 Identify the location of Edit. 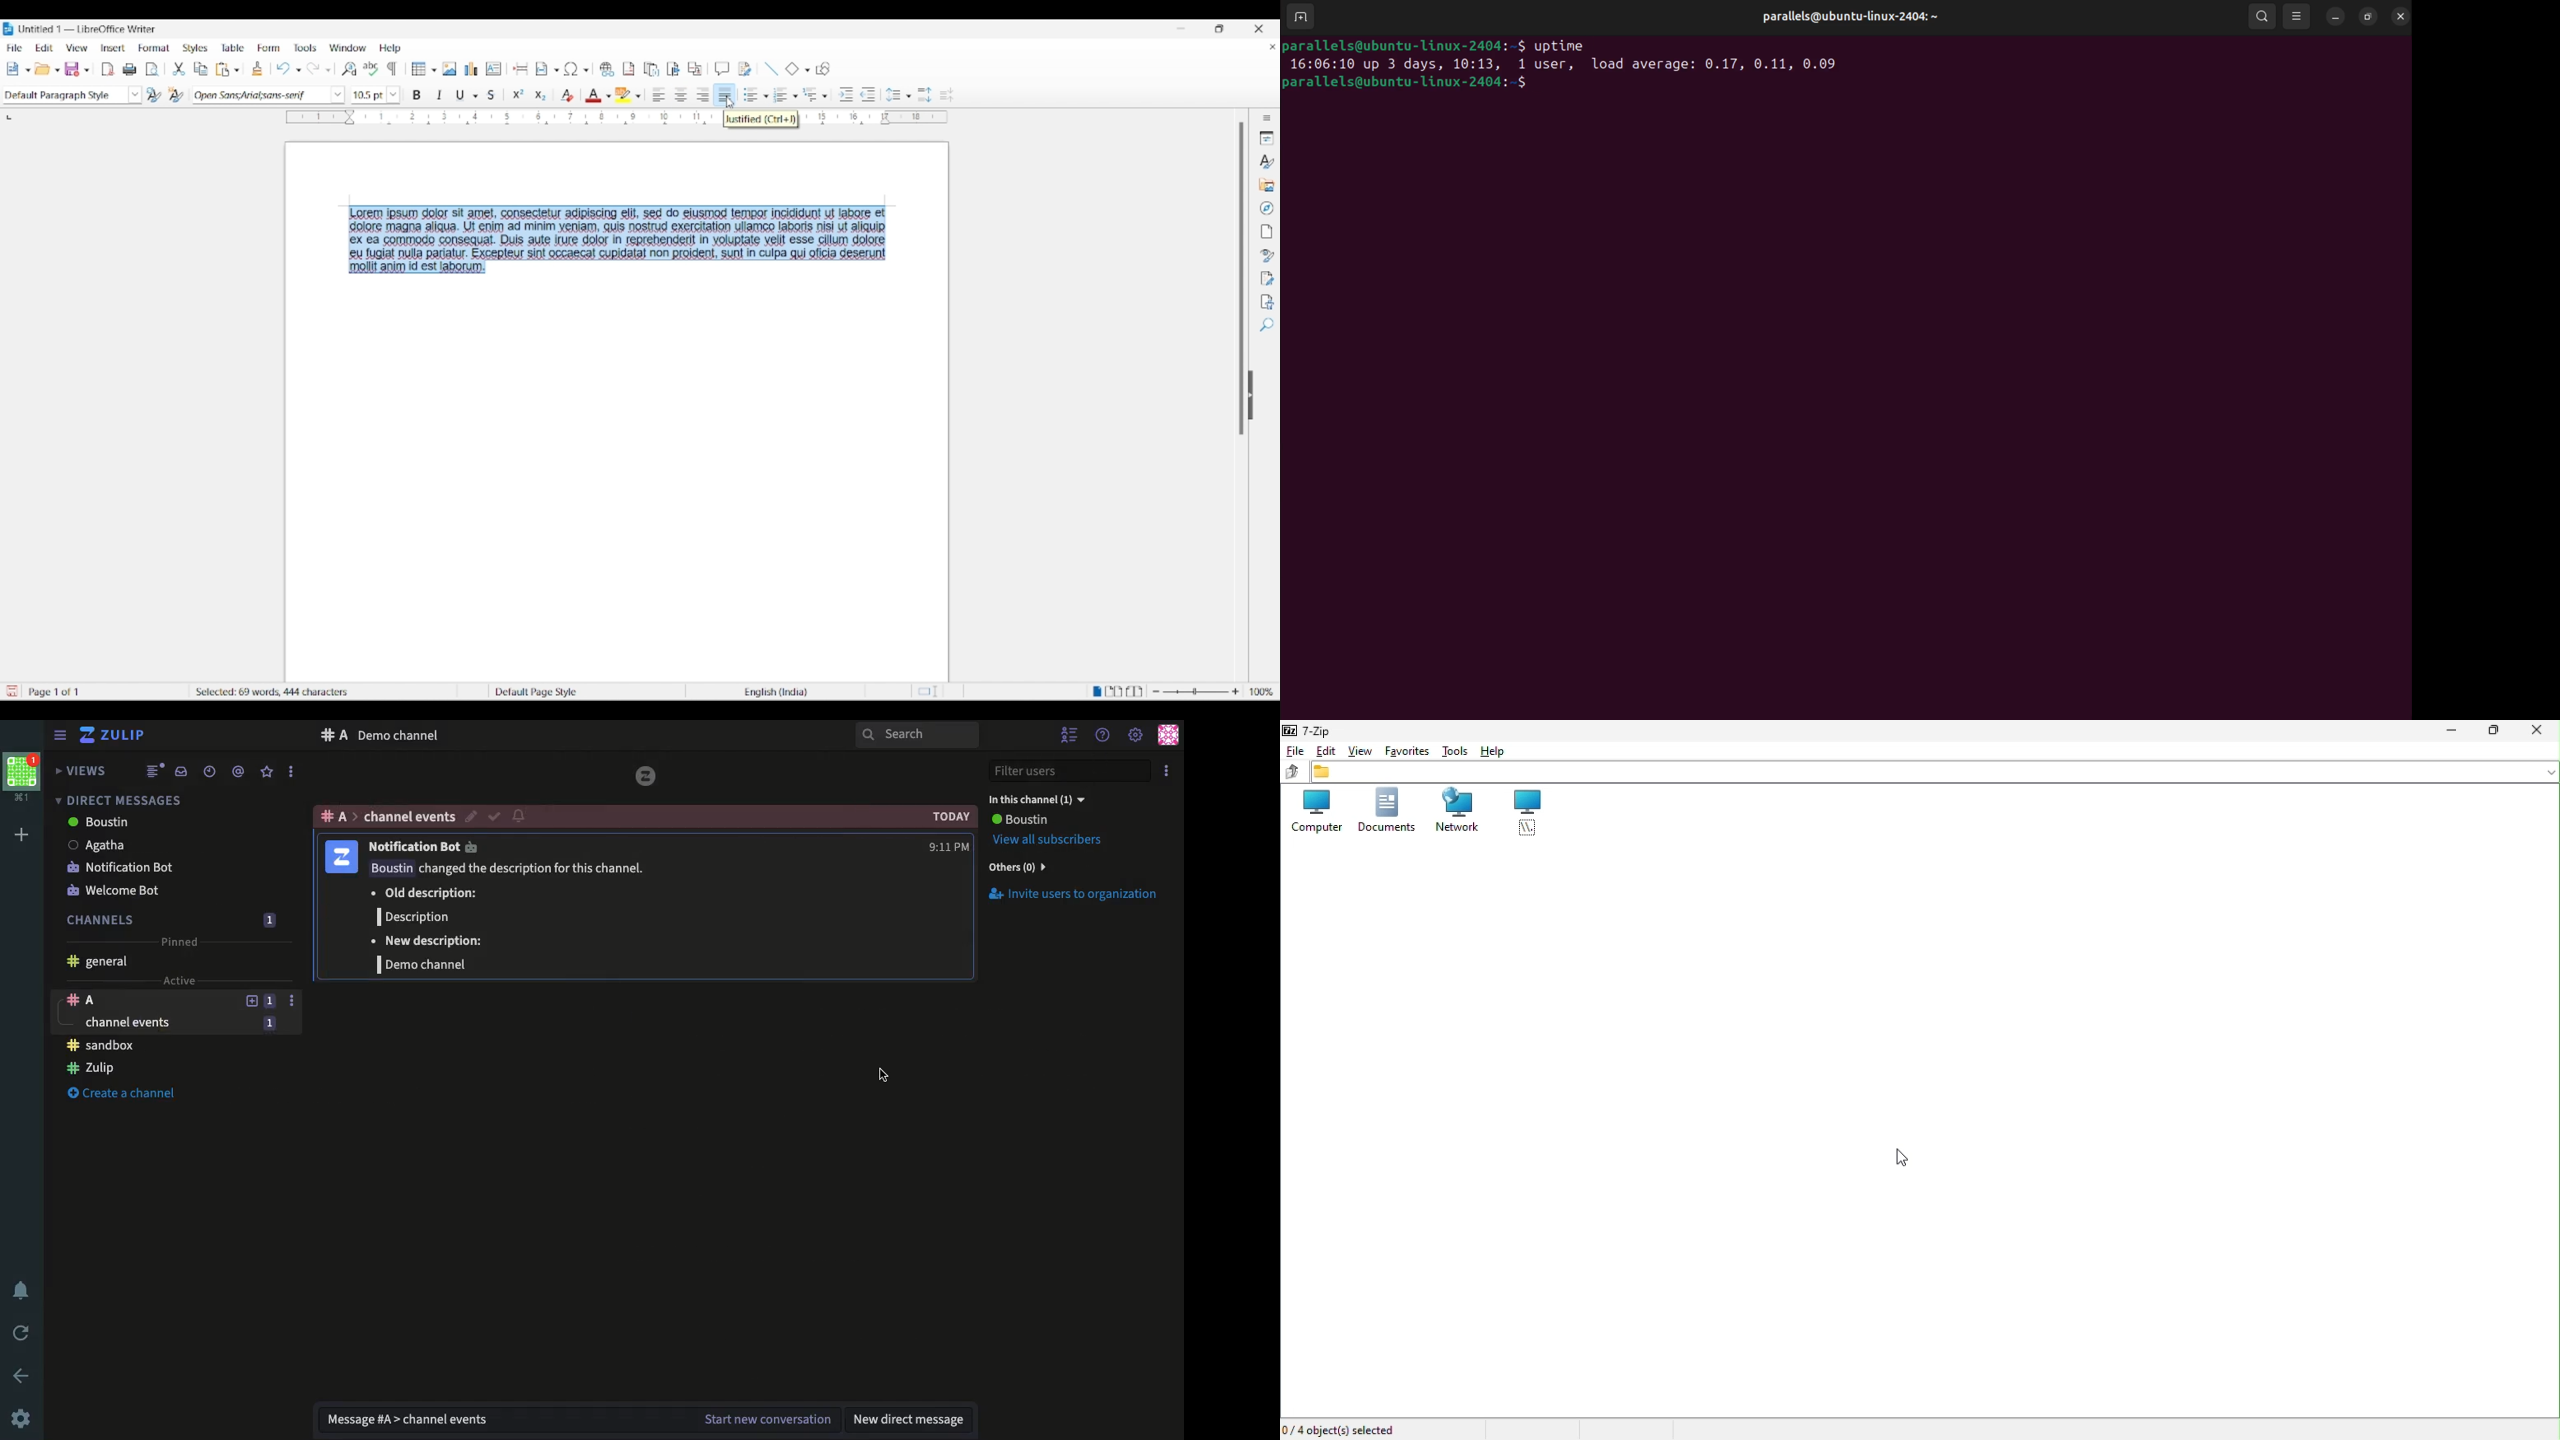
(1324, 749).